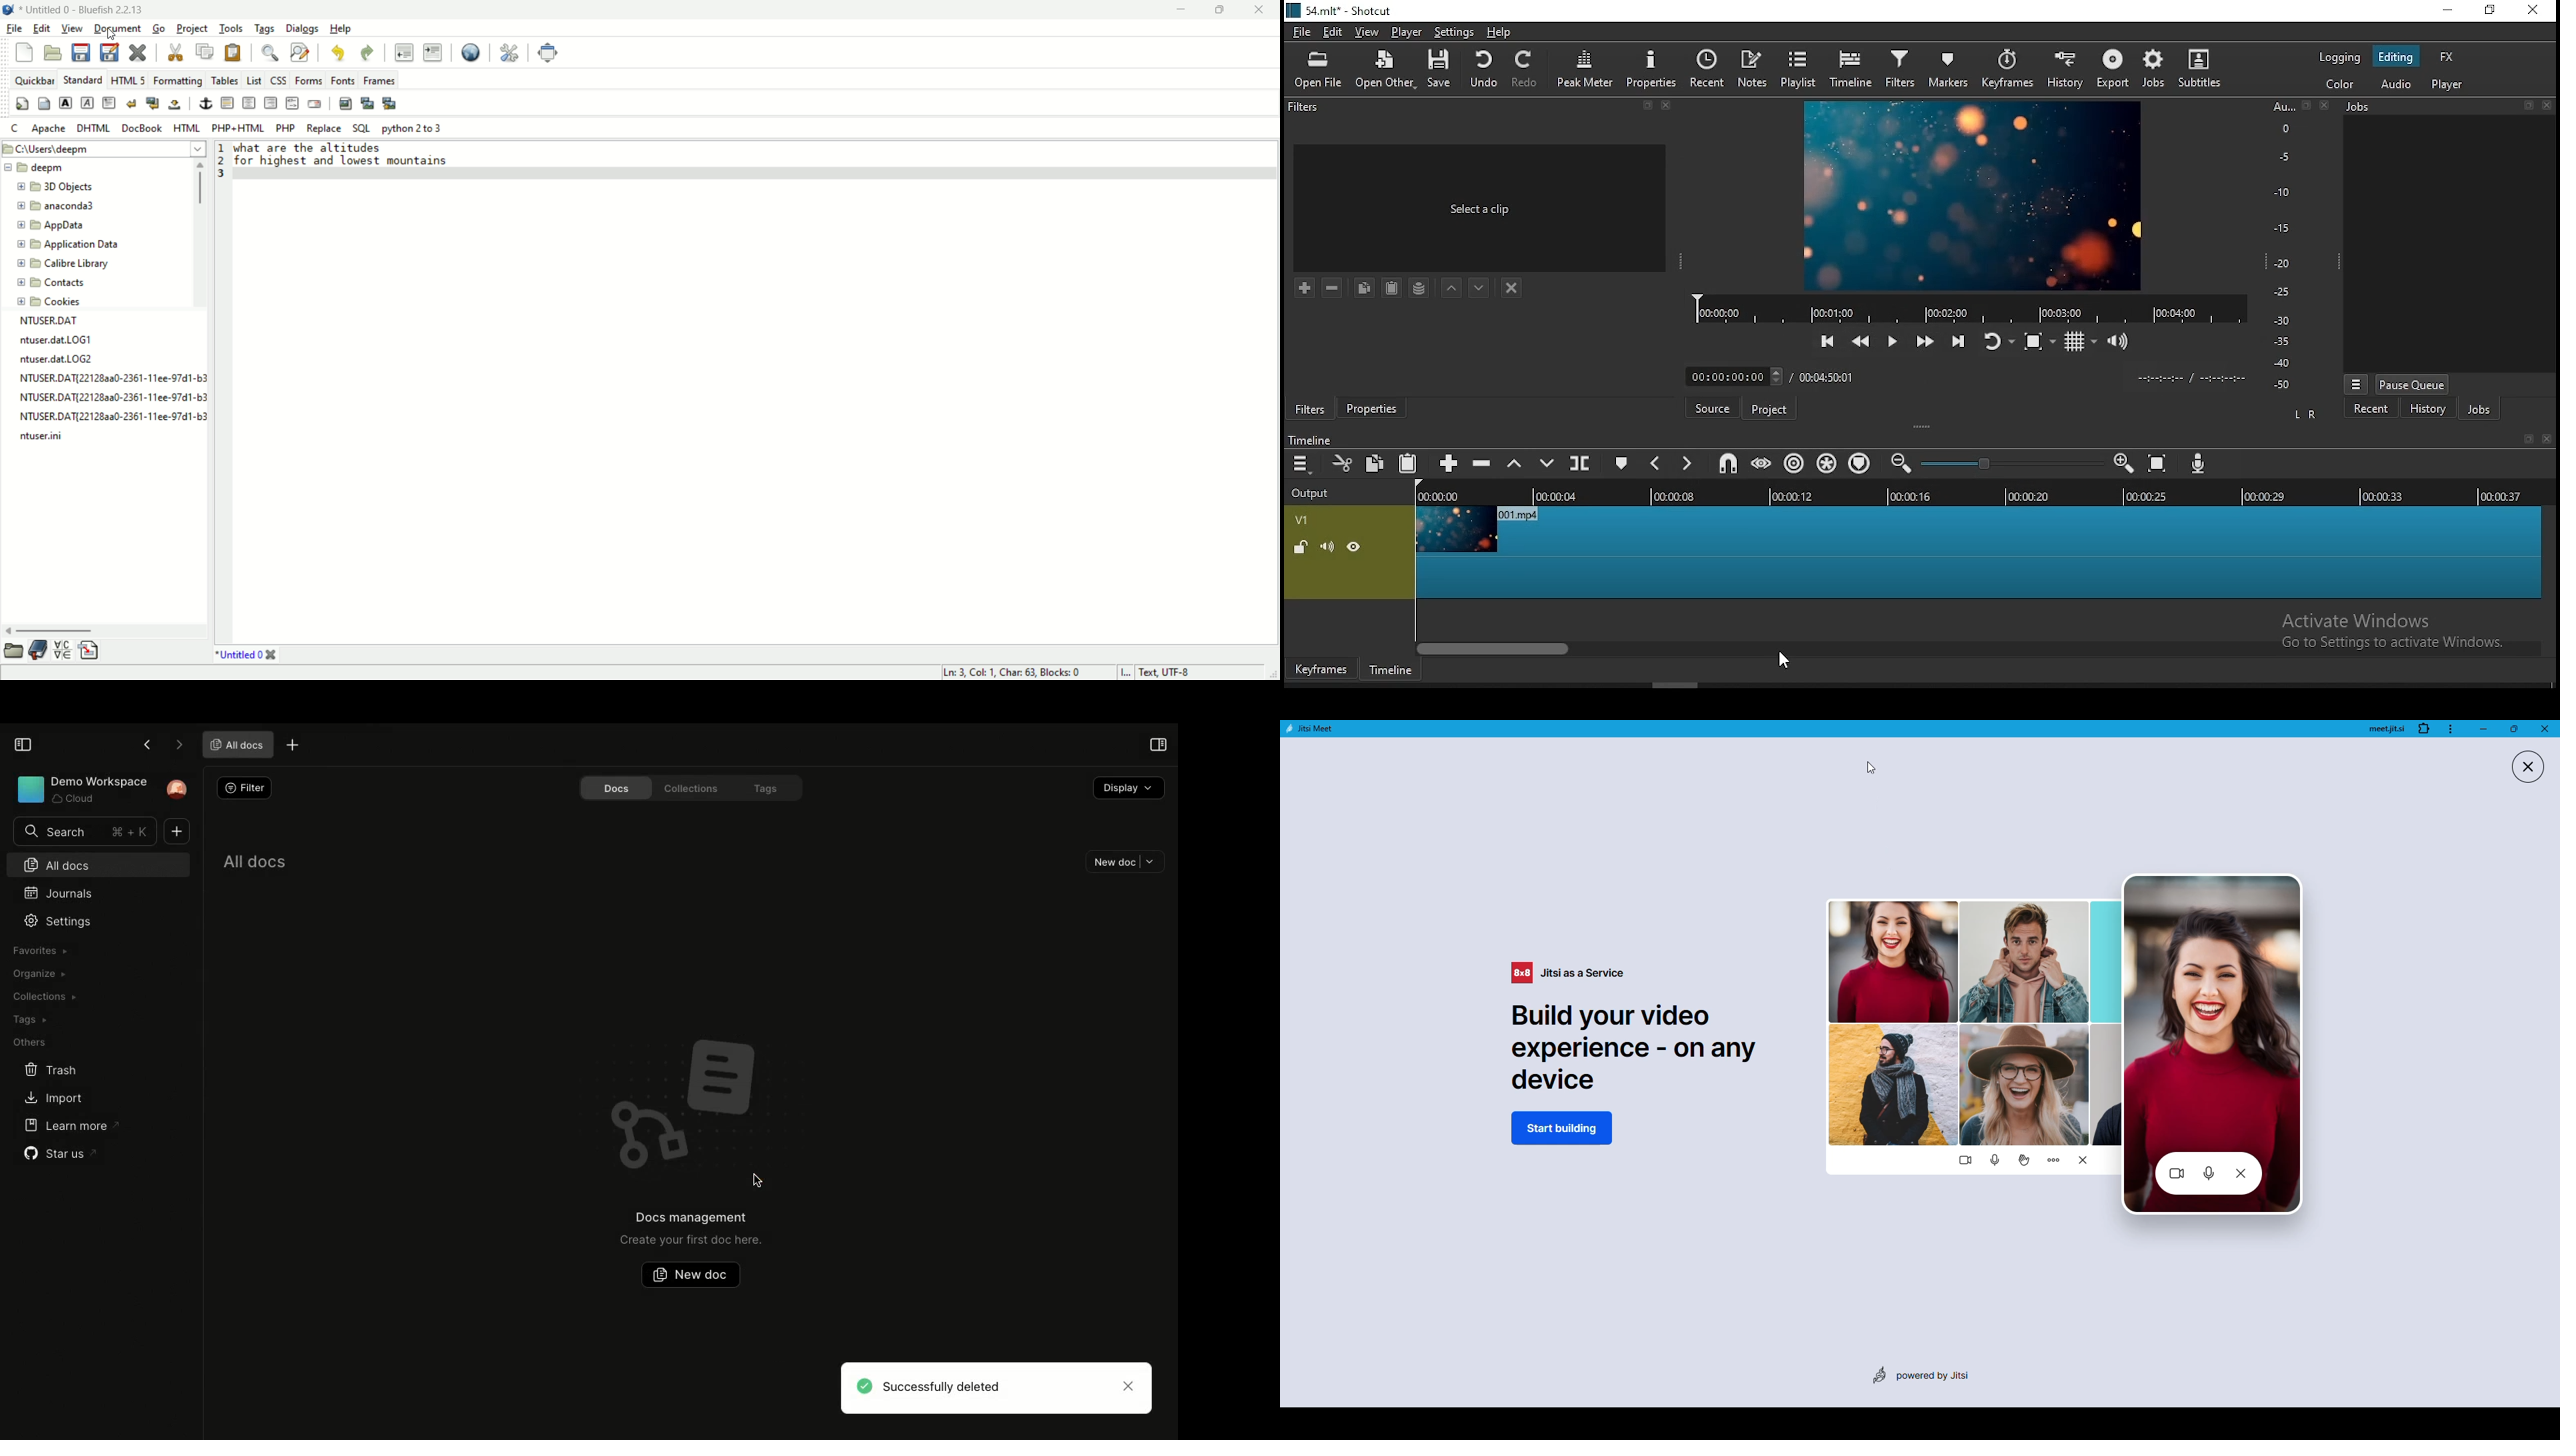  Describe the element at coordinates (1310, 409) in the screenshot. I see `filters` at that location.